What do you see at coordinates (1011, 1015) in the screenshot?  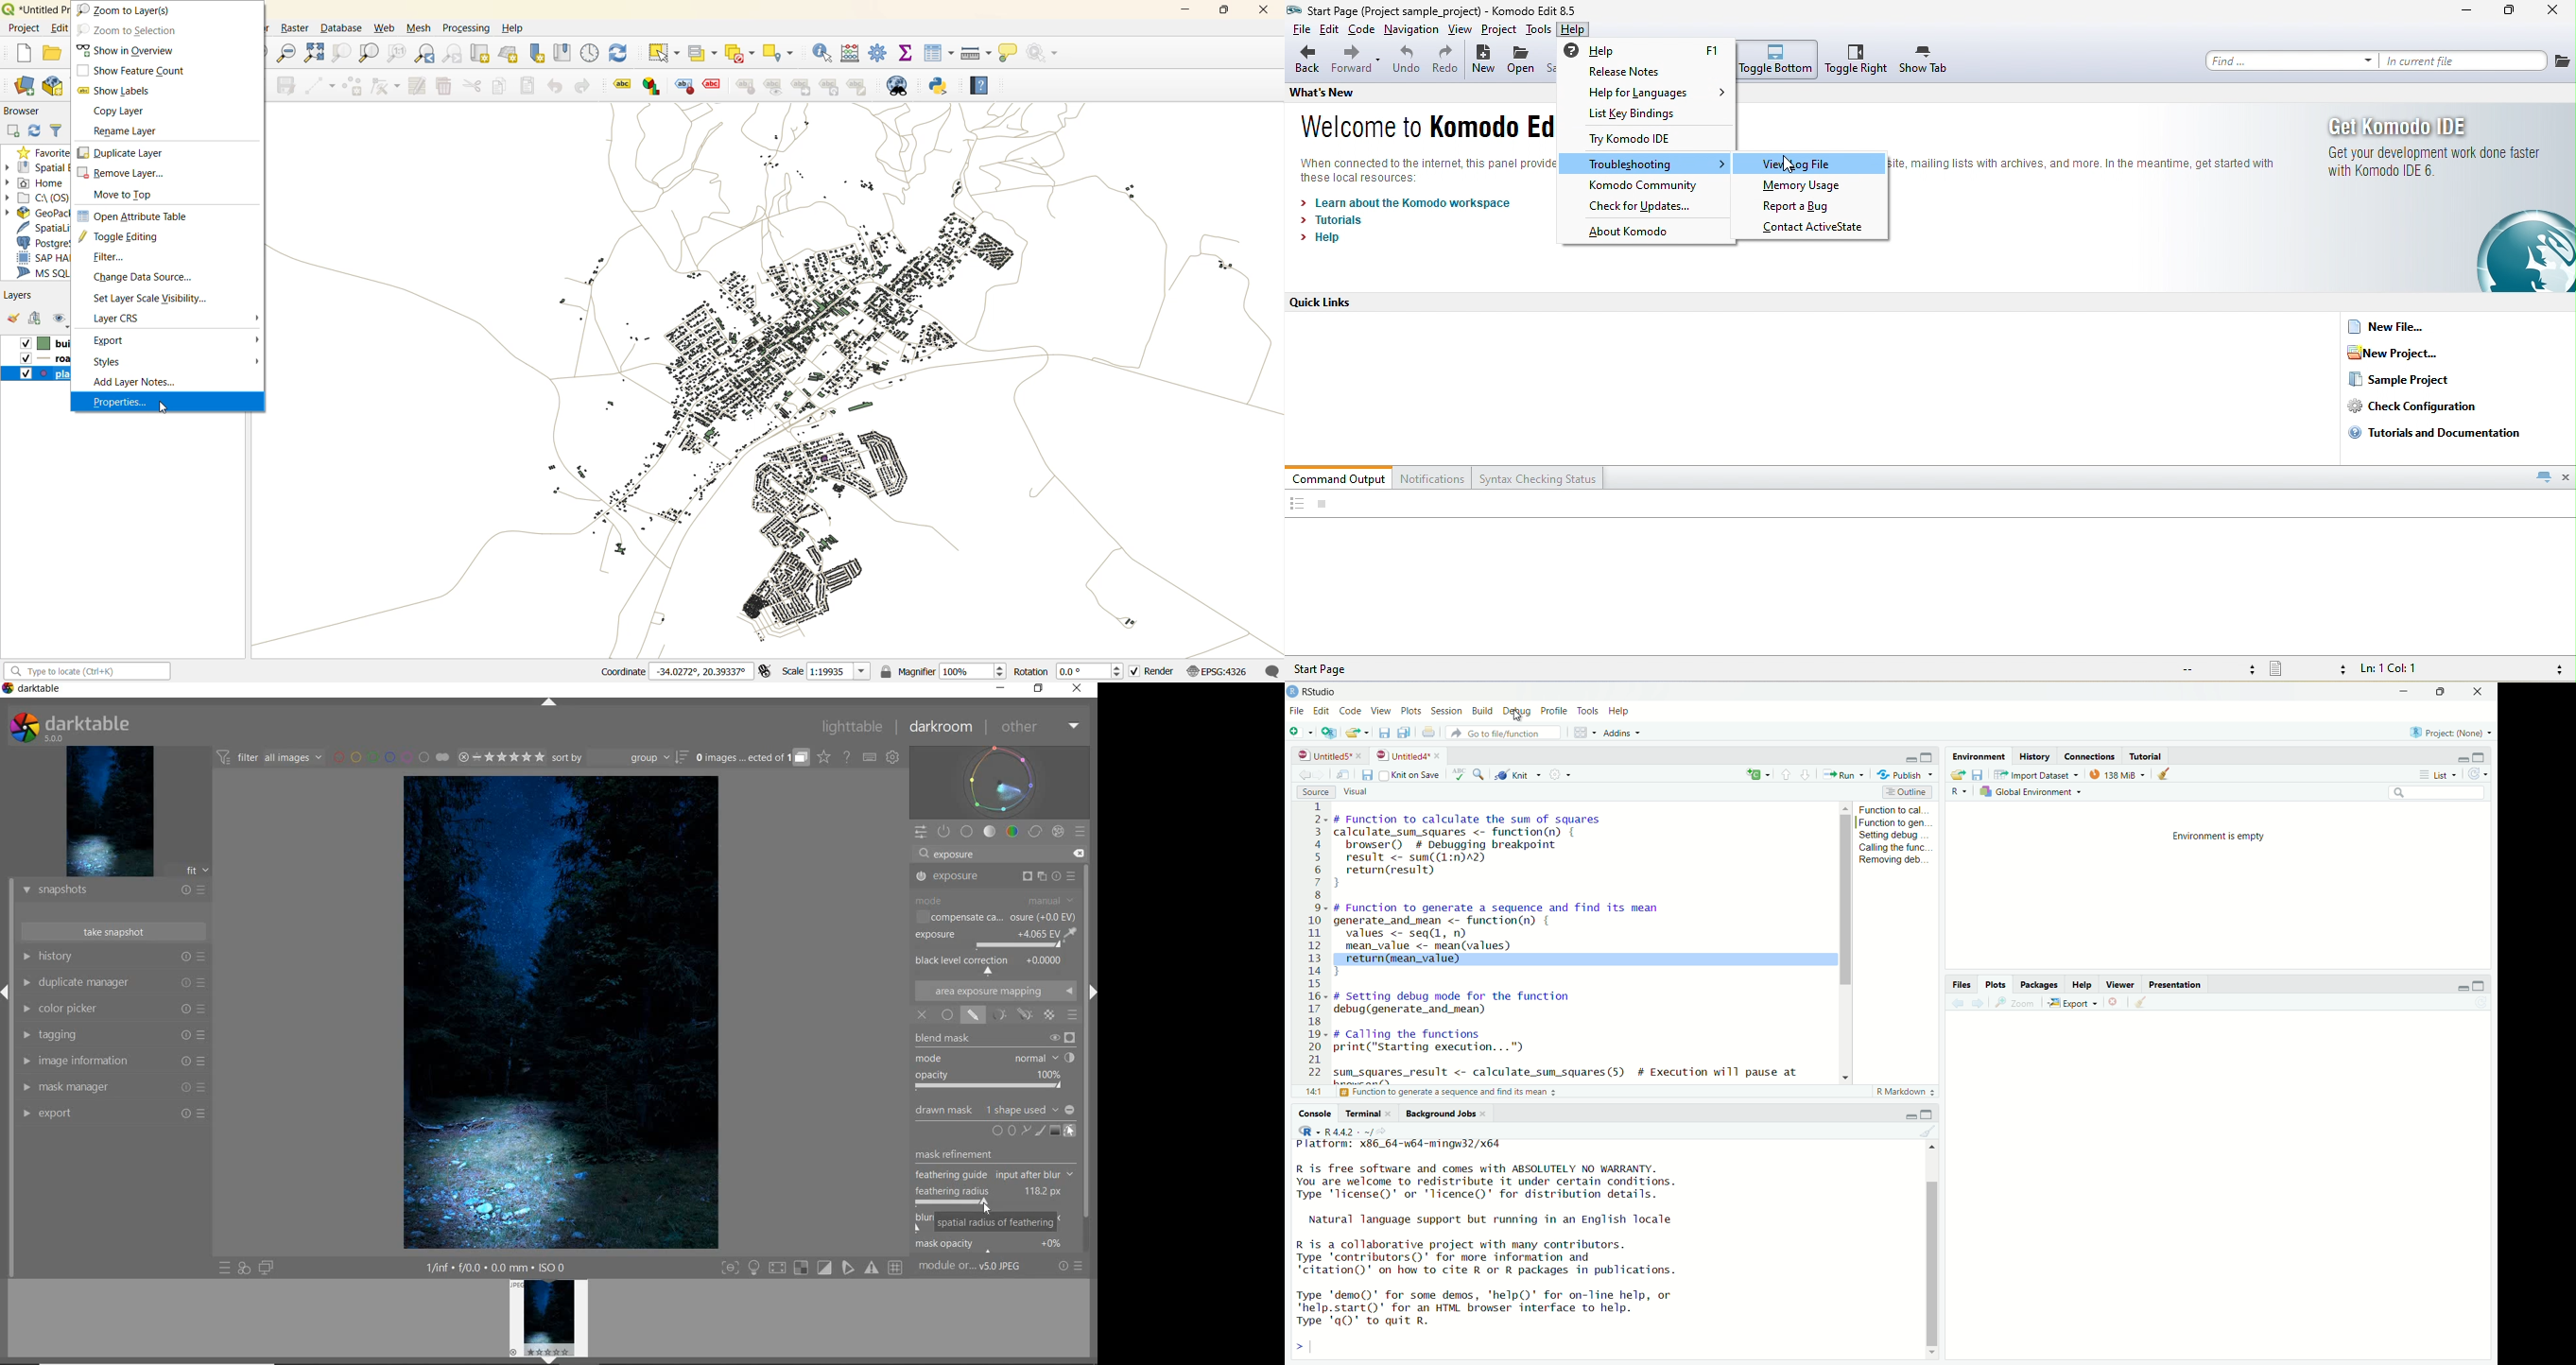 I see `MASK OPTIONS` at bounding box center [1011, 1015].